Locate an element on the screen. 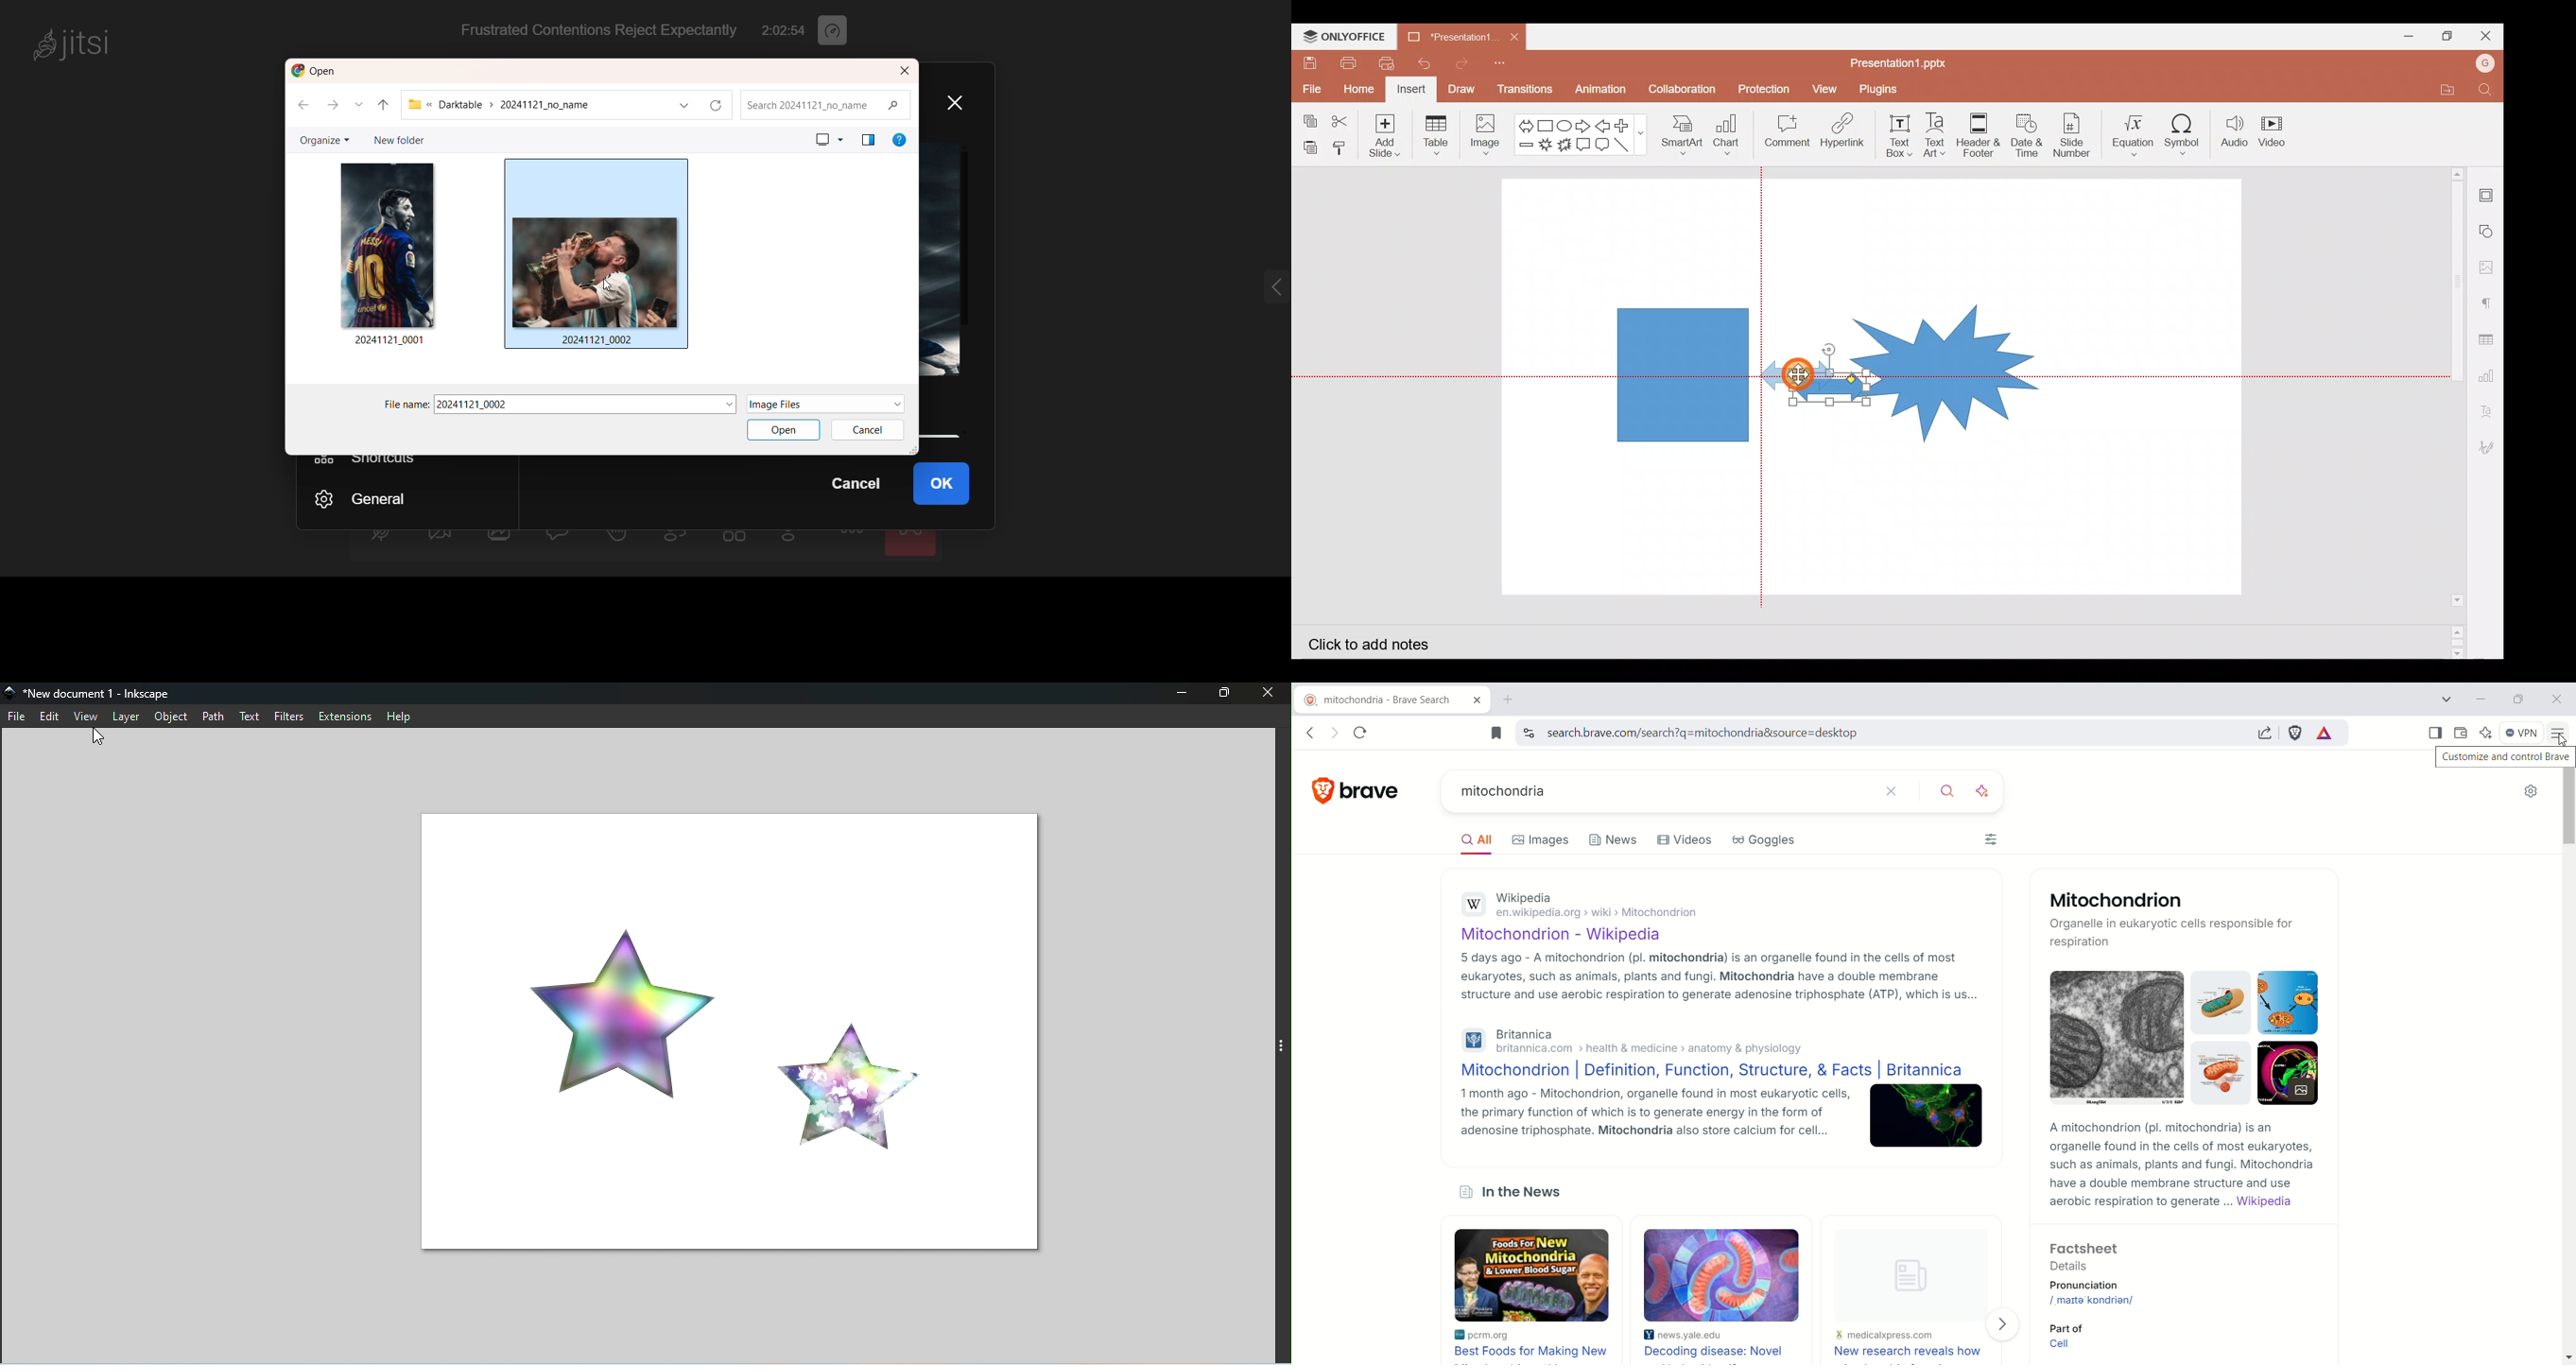  brave rewards is located at coordinates (2328, 735).